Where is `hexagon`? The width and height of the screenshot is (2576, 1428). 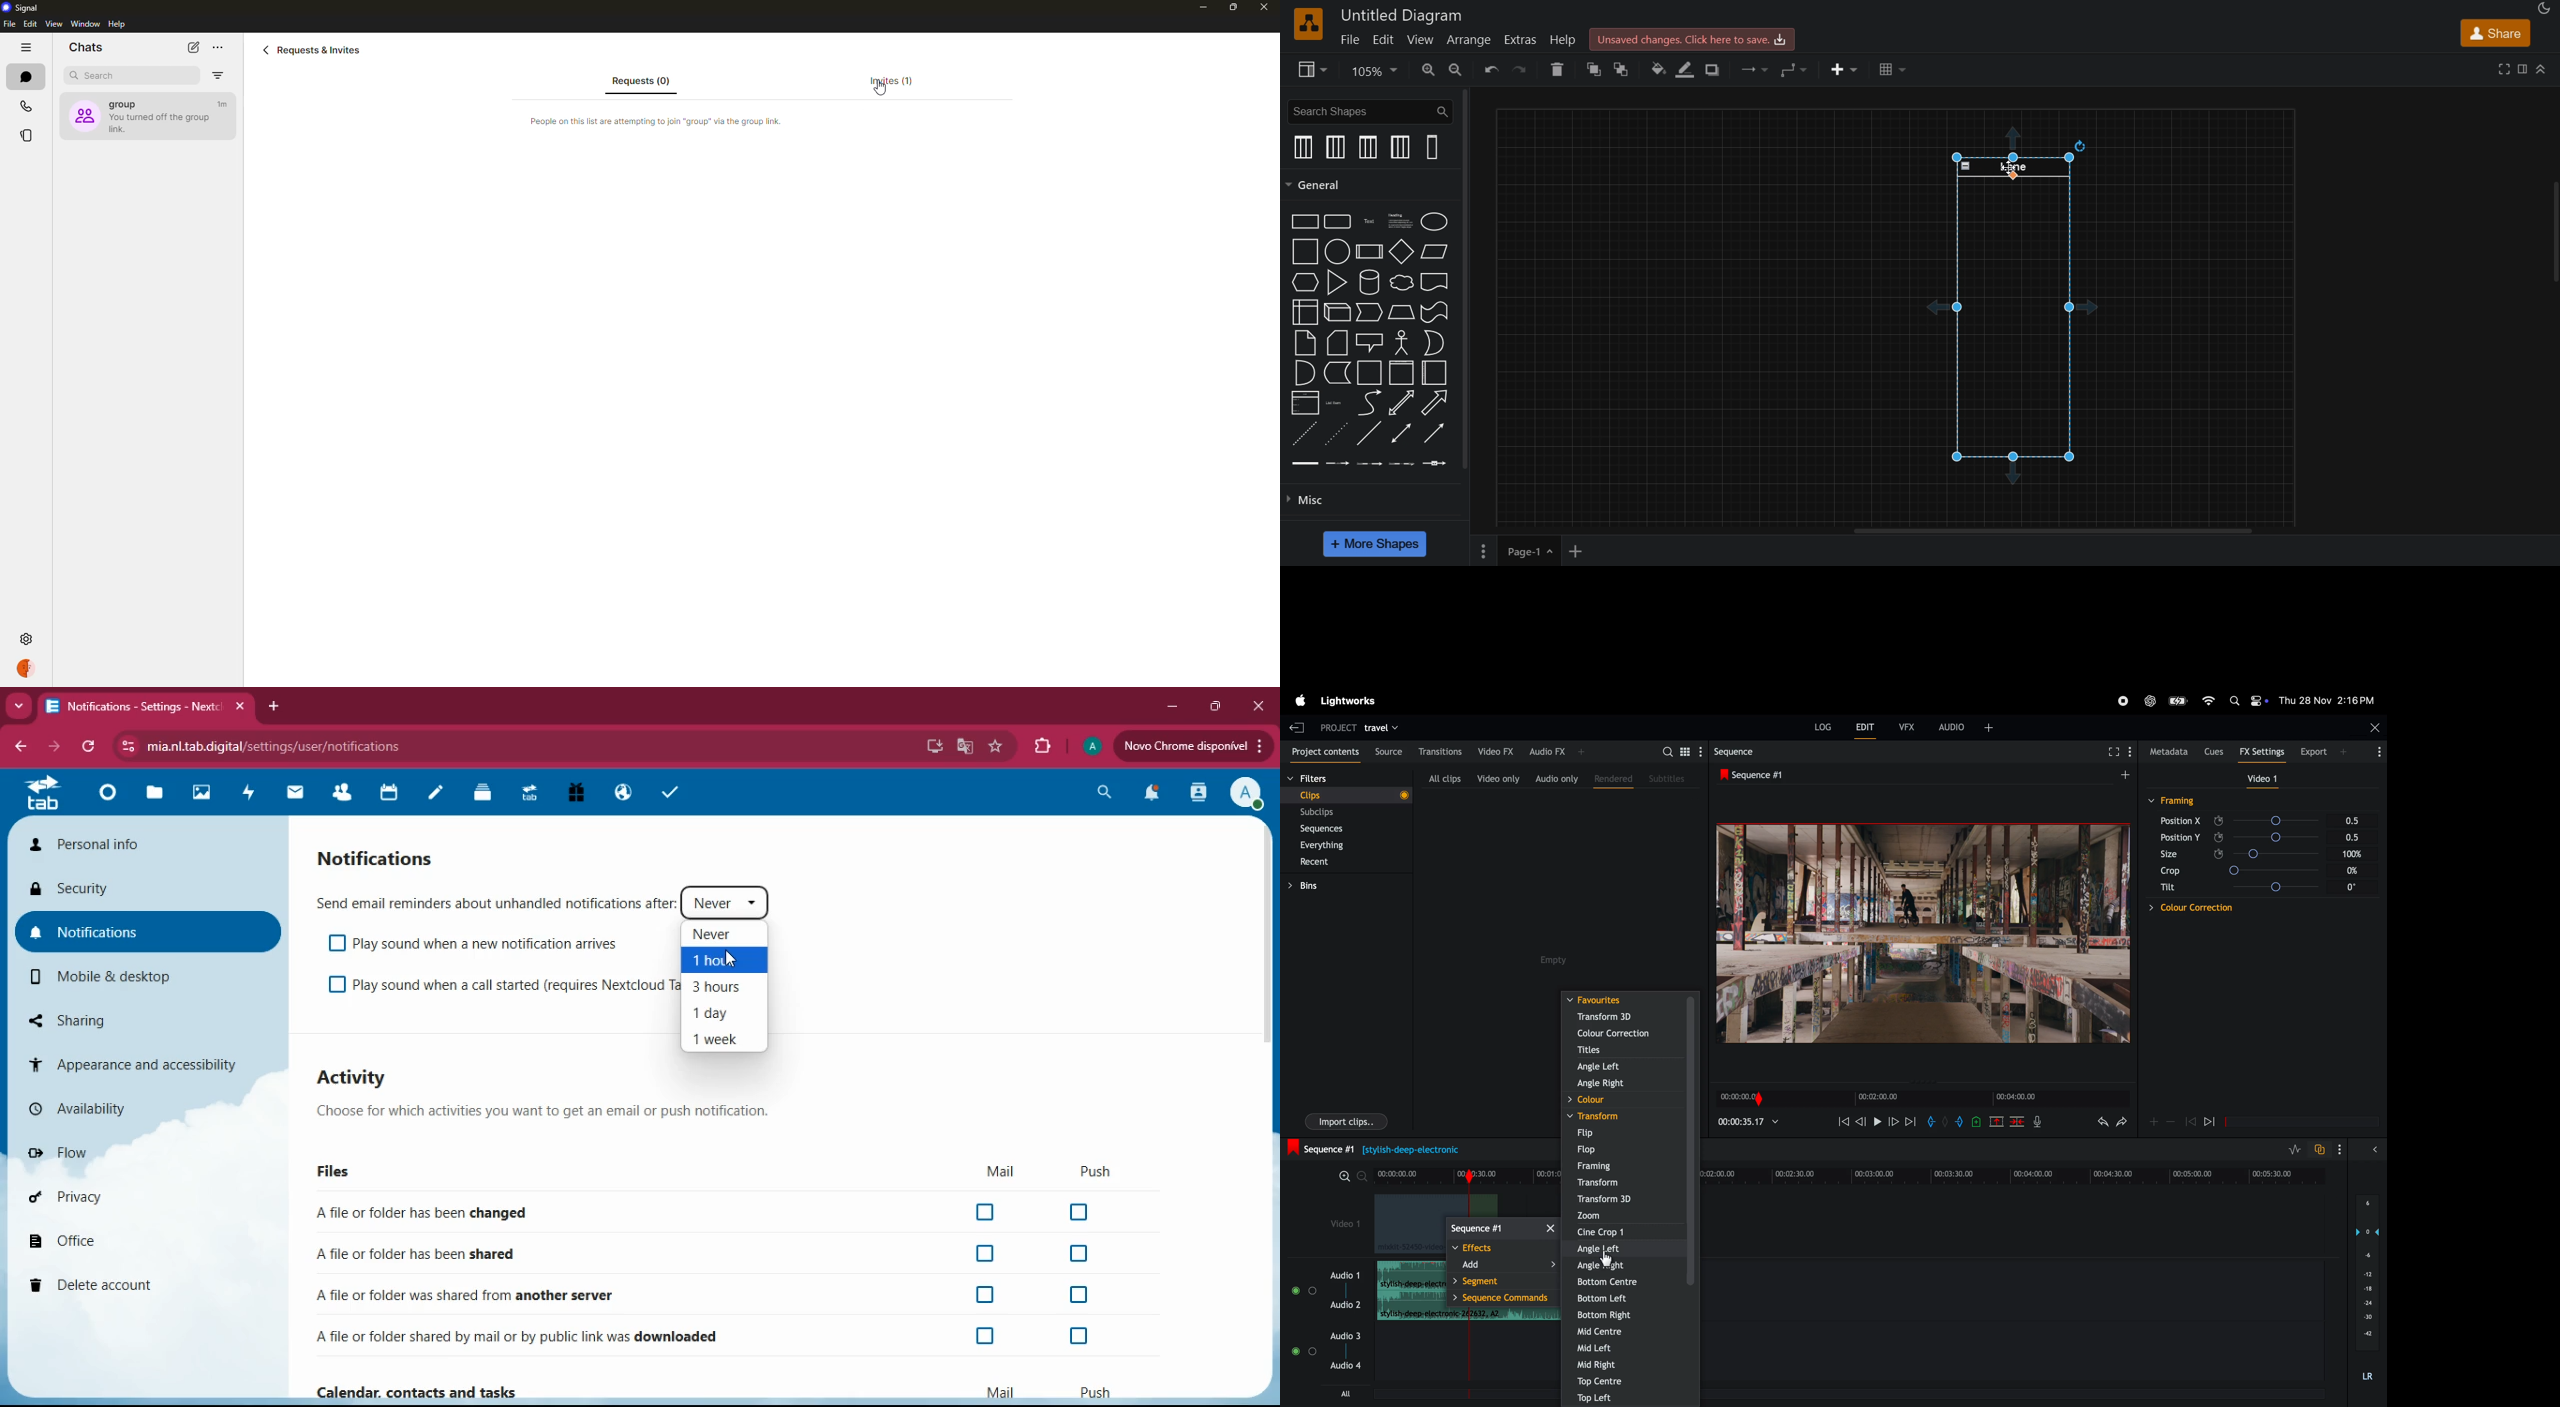 hexagon is located at coordinates (1306, 284).